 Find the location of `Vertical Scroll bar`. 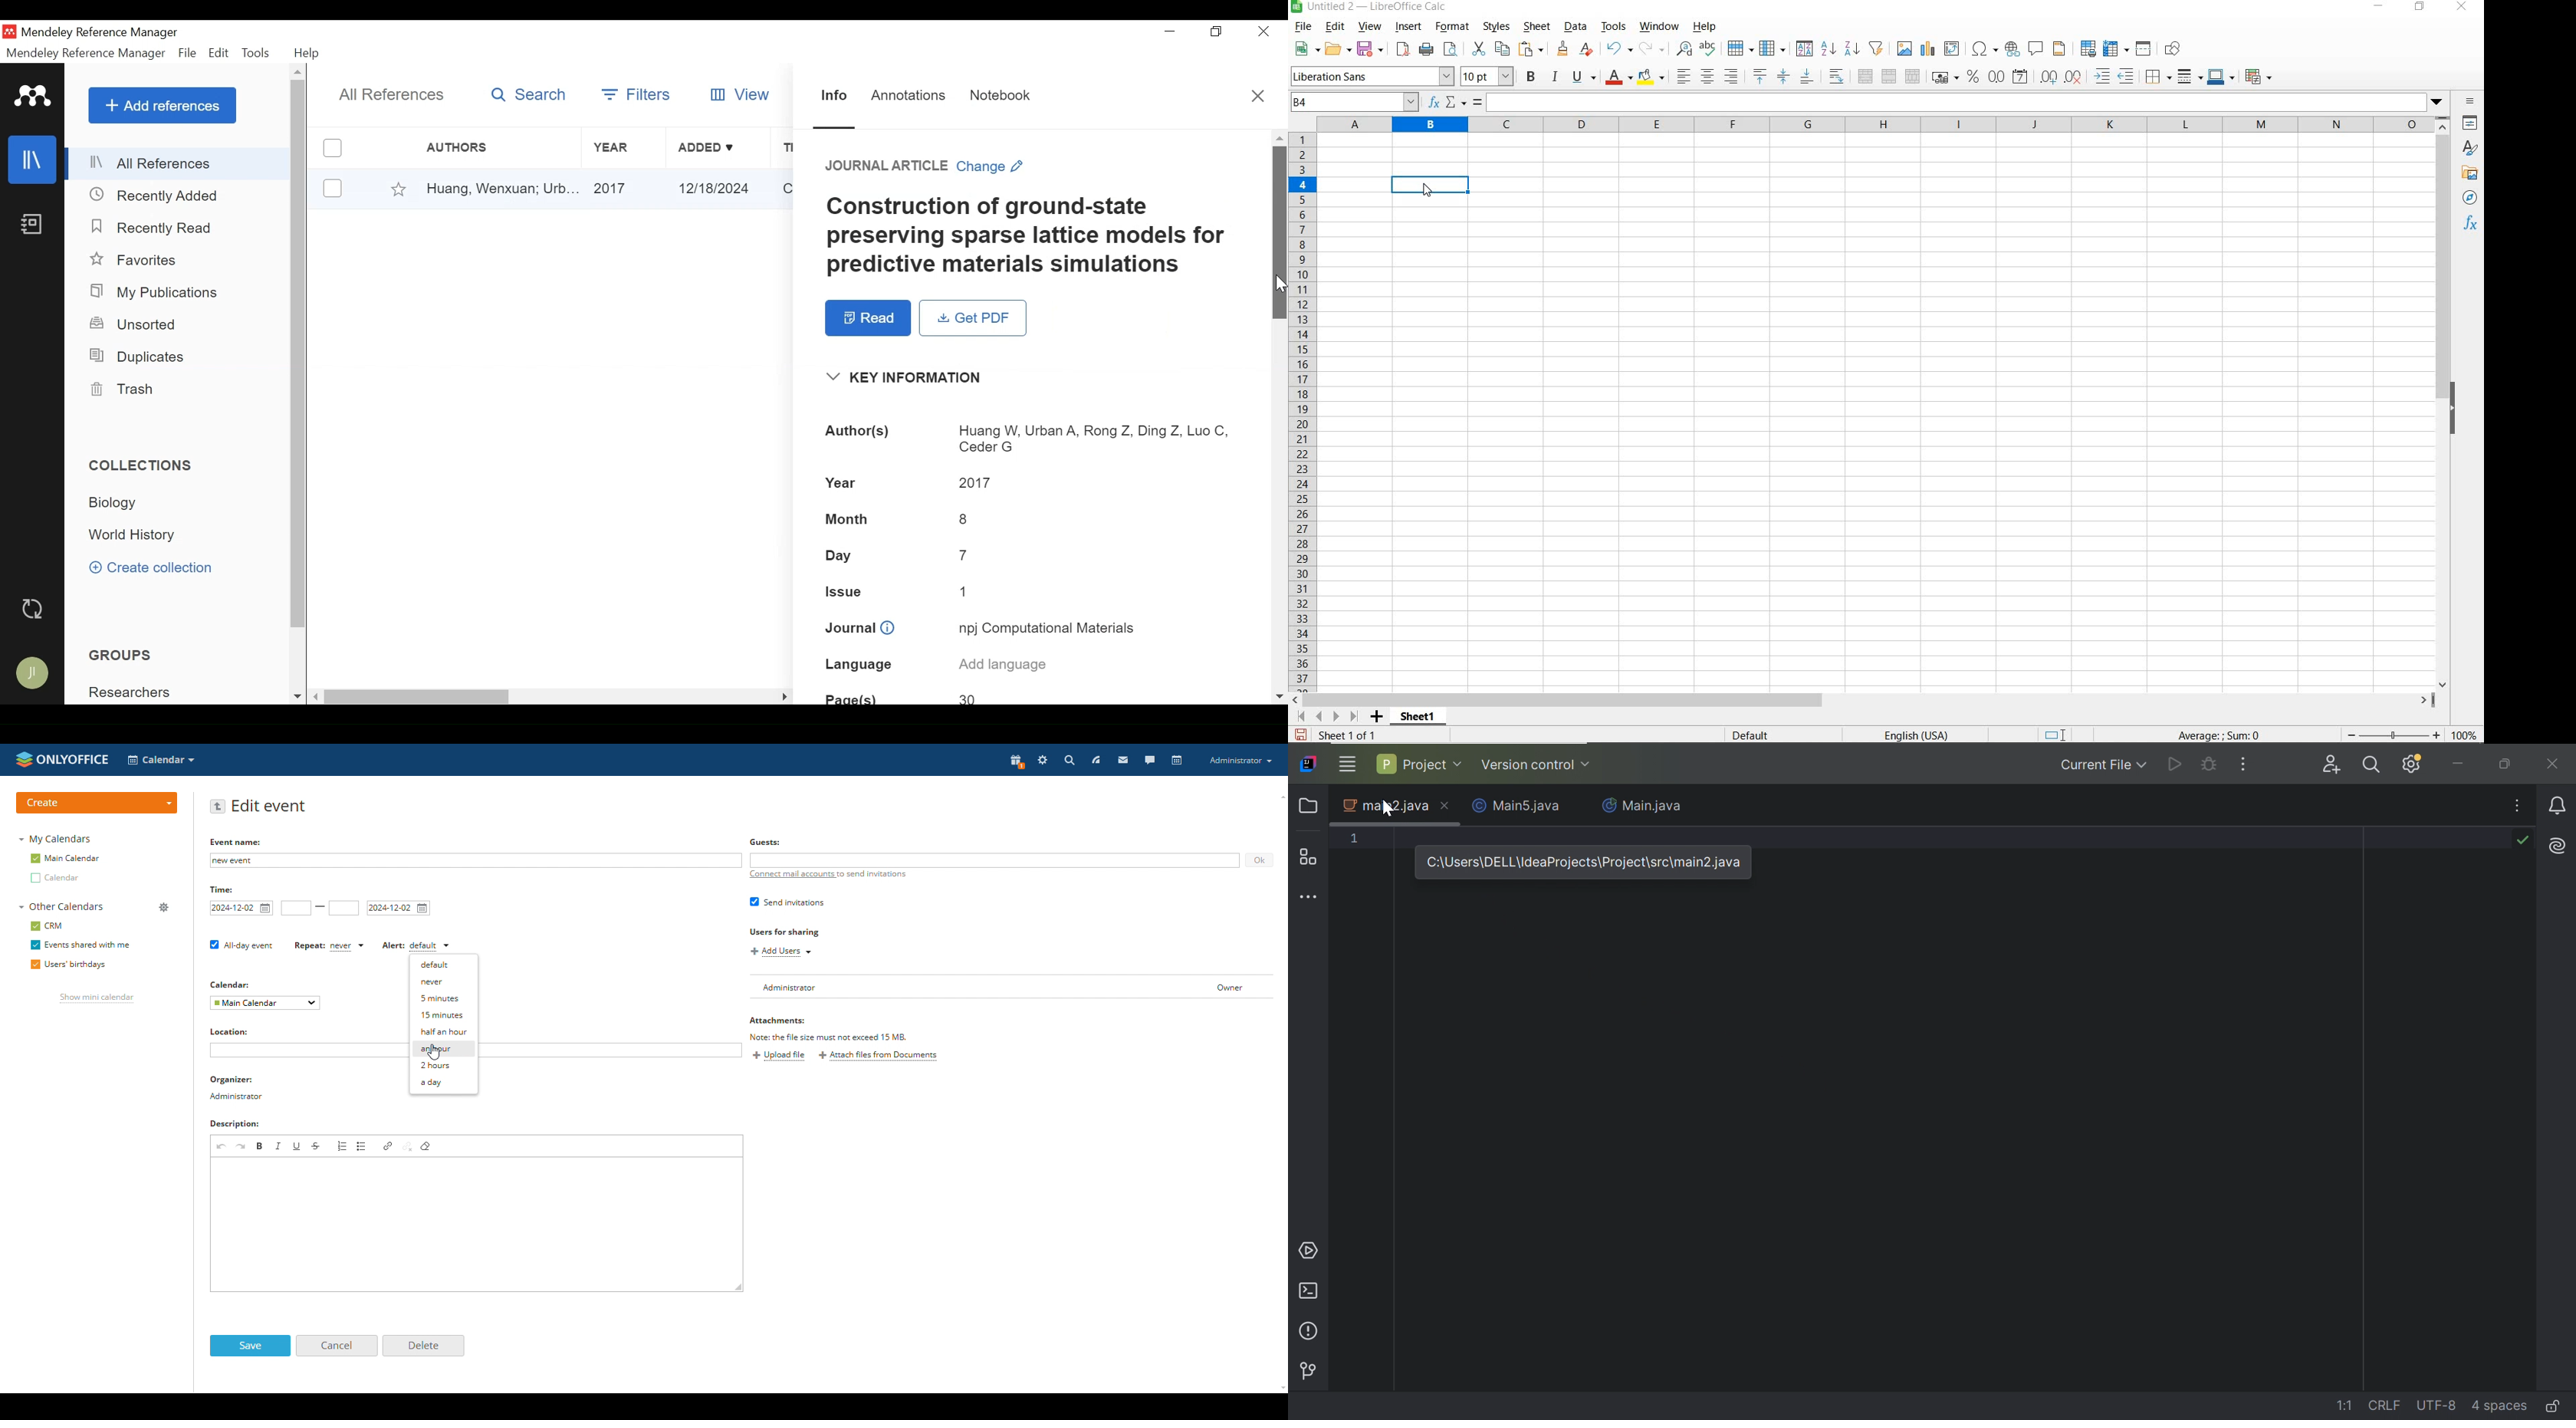

Vertical Scroll bar is located at coordinates (1279, 233).